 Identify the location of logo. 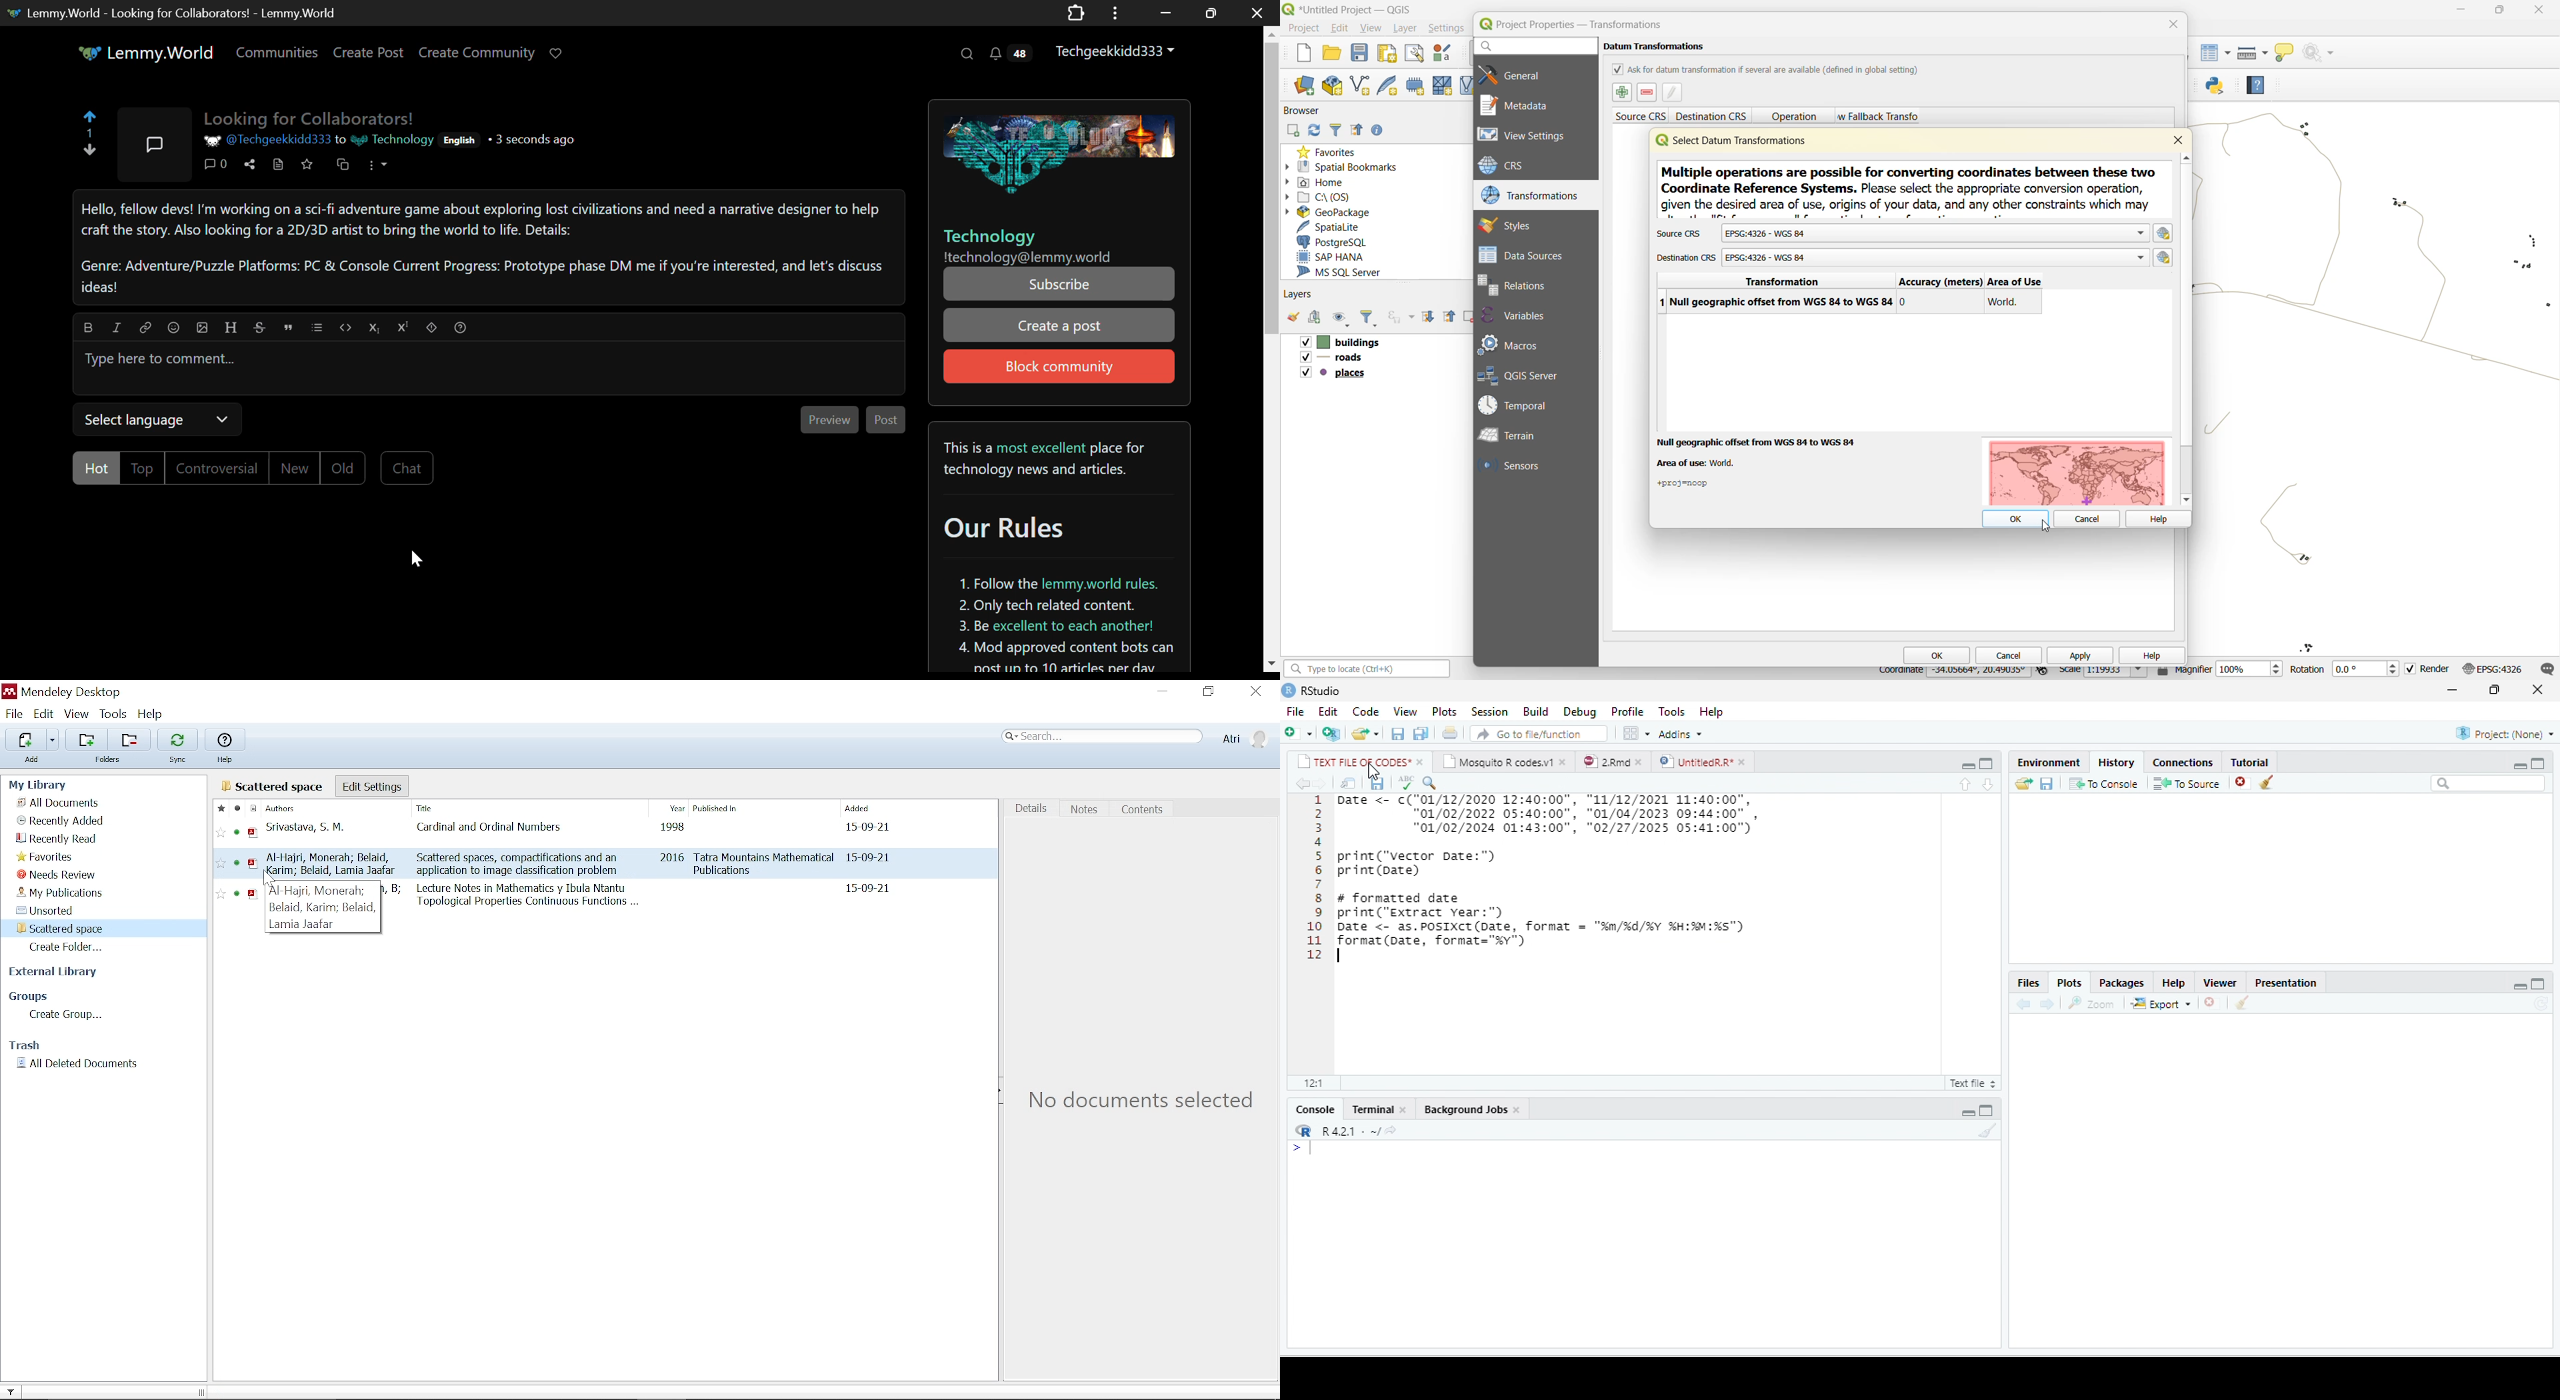
(1289, 690).